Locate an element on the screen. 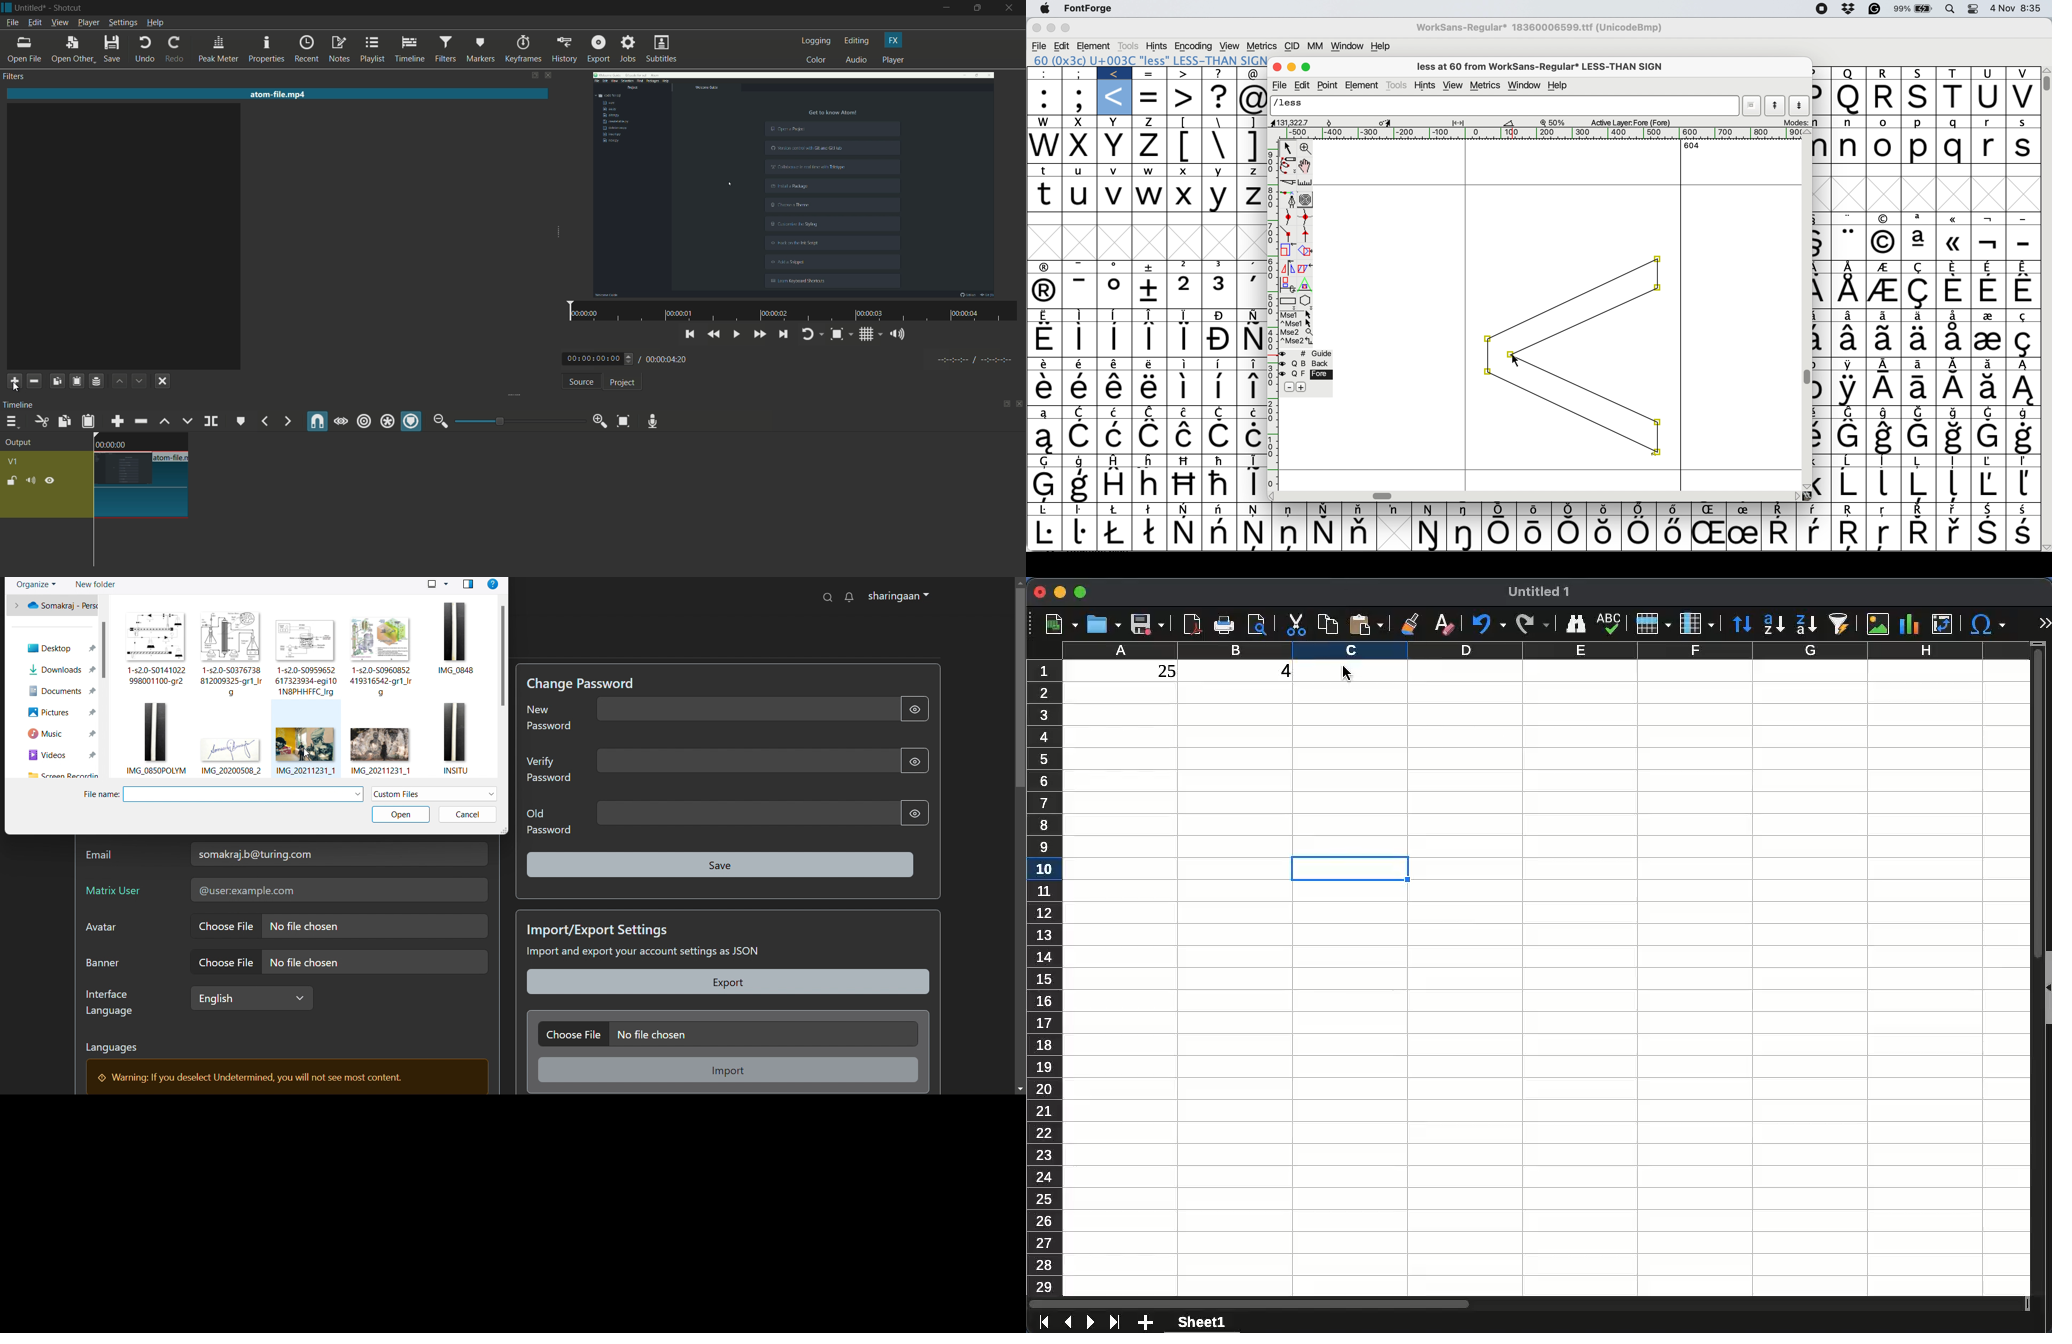  @ is located at coordinates (1254, 74).